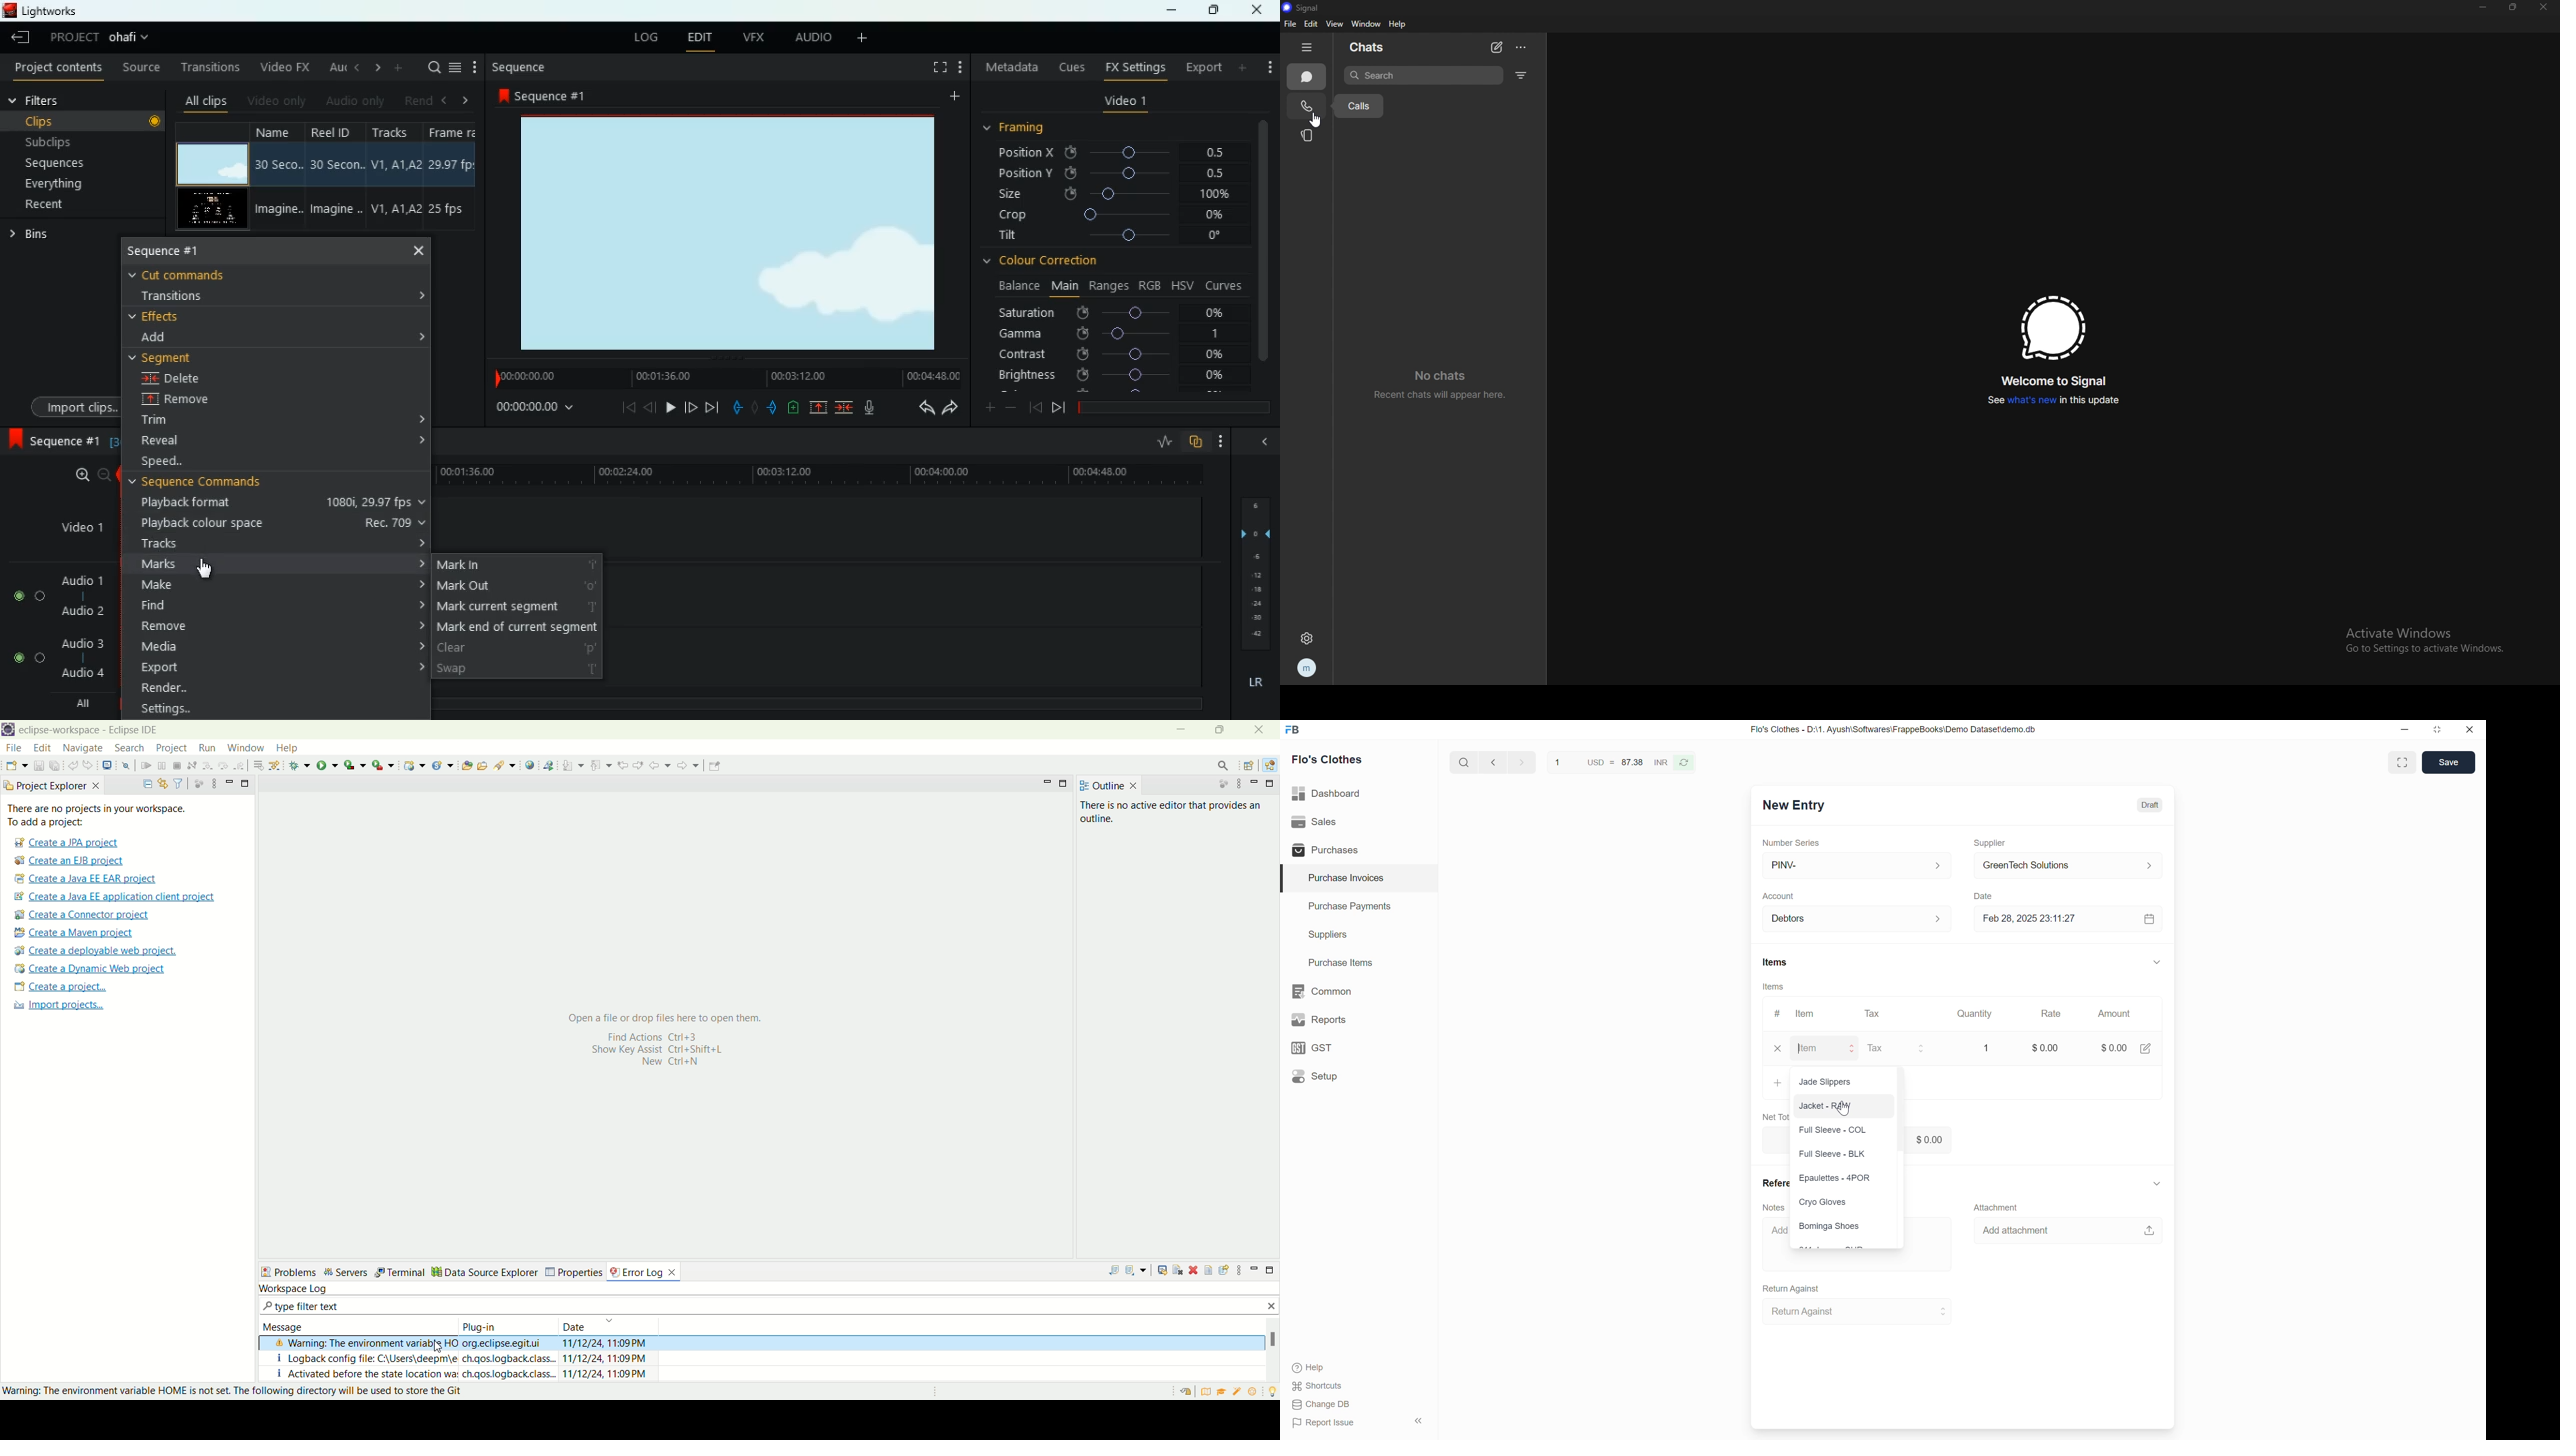  I want to click on , so click(168, 709).